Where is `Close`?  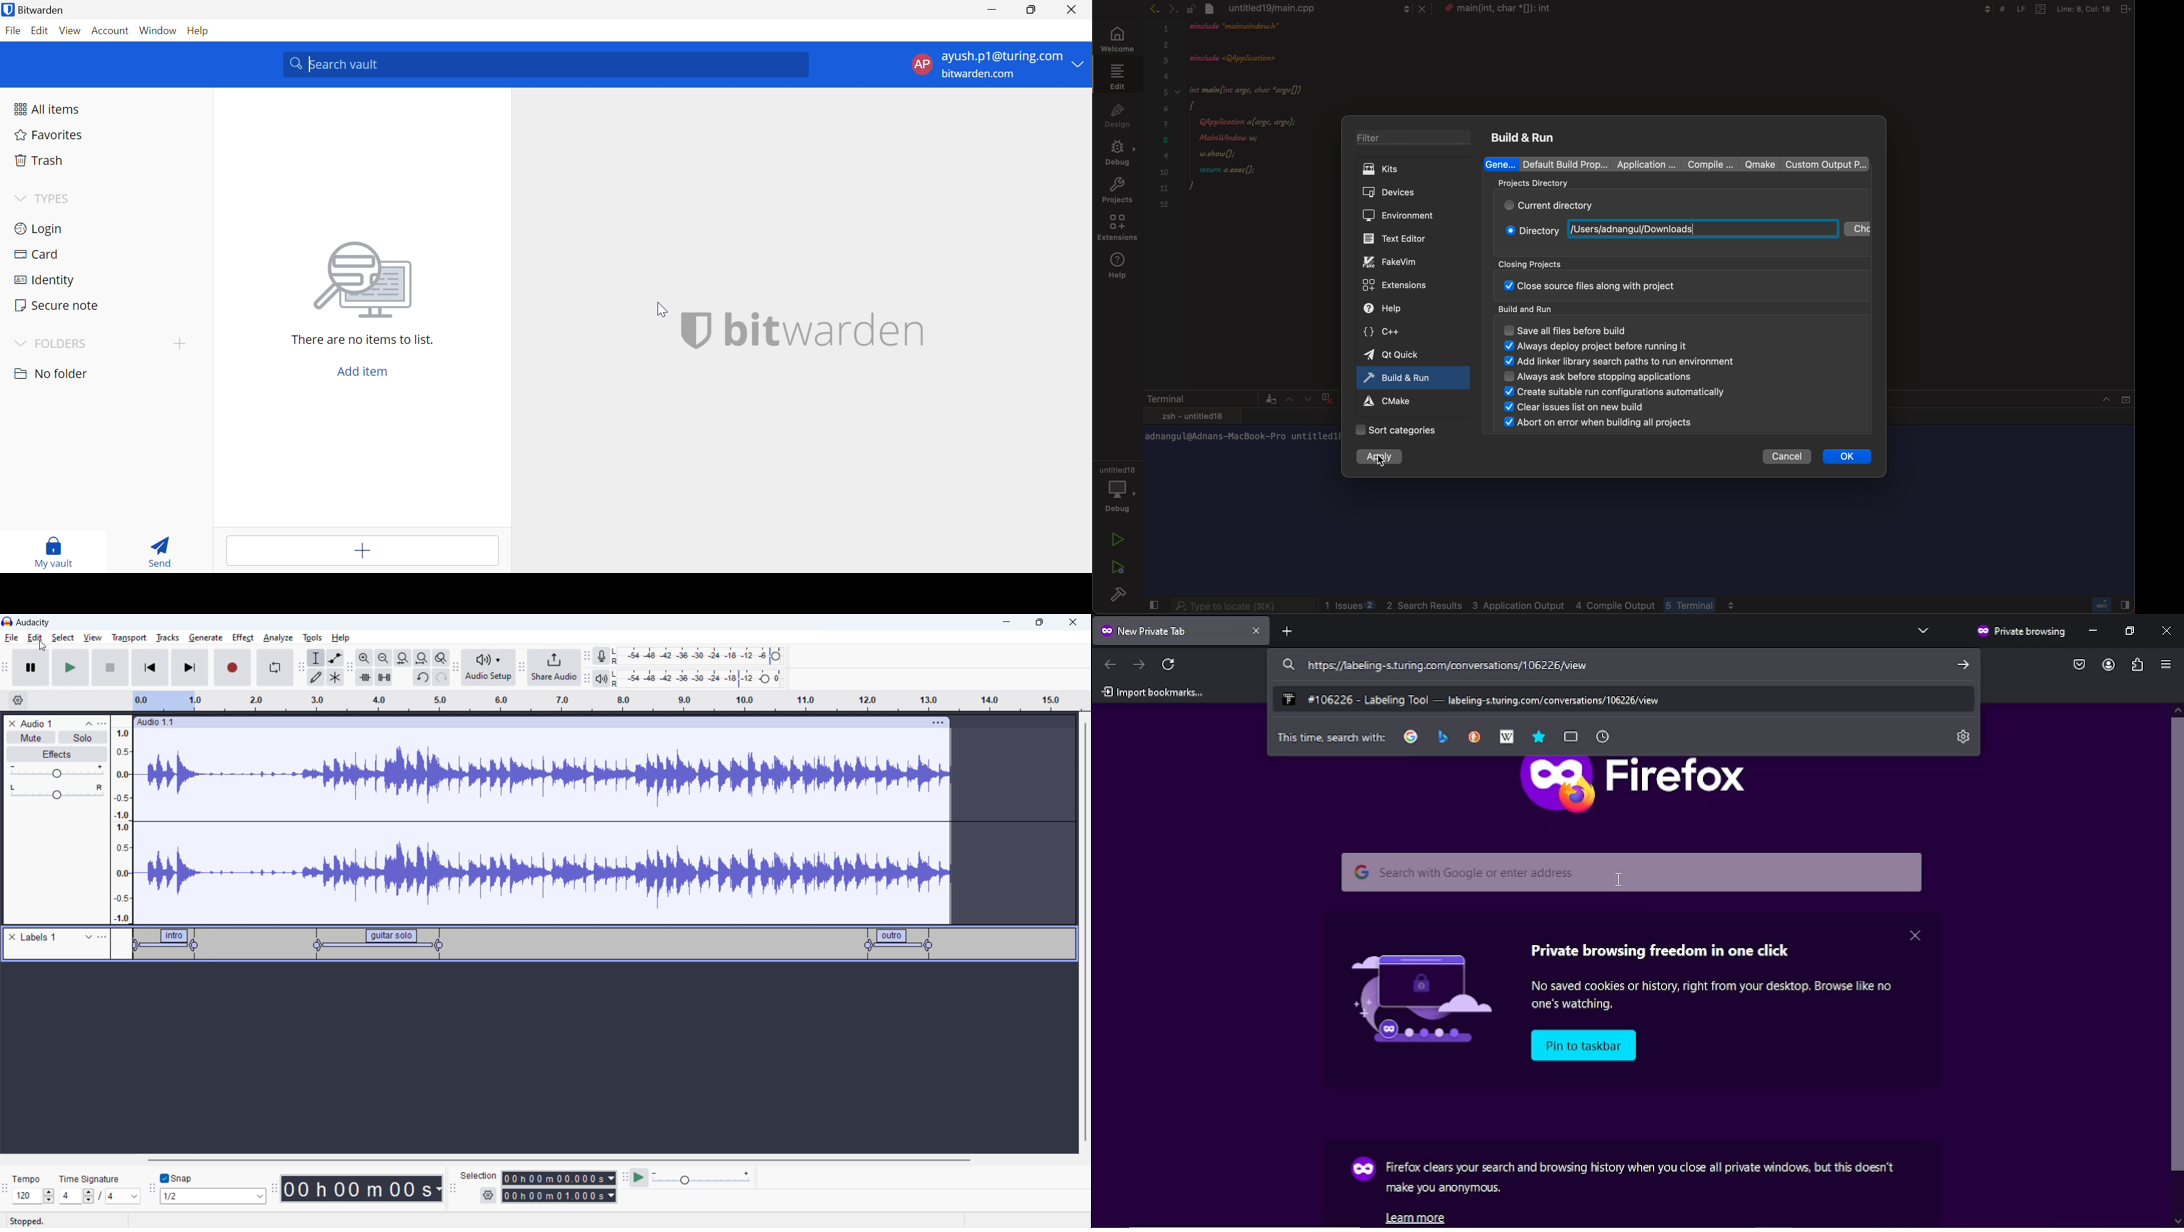
Close is located at coordinates (2167, 629).